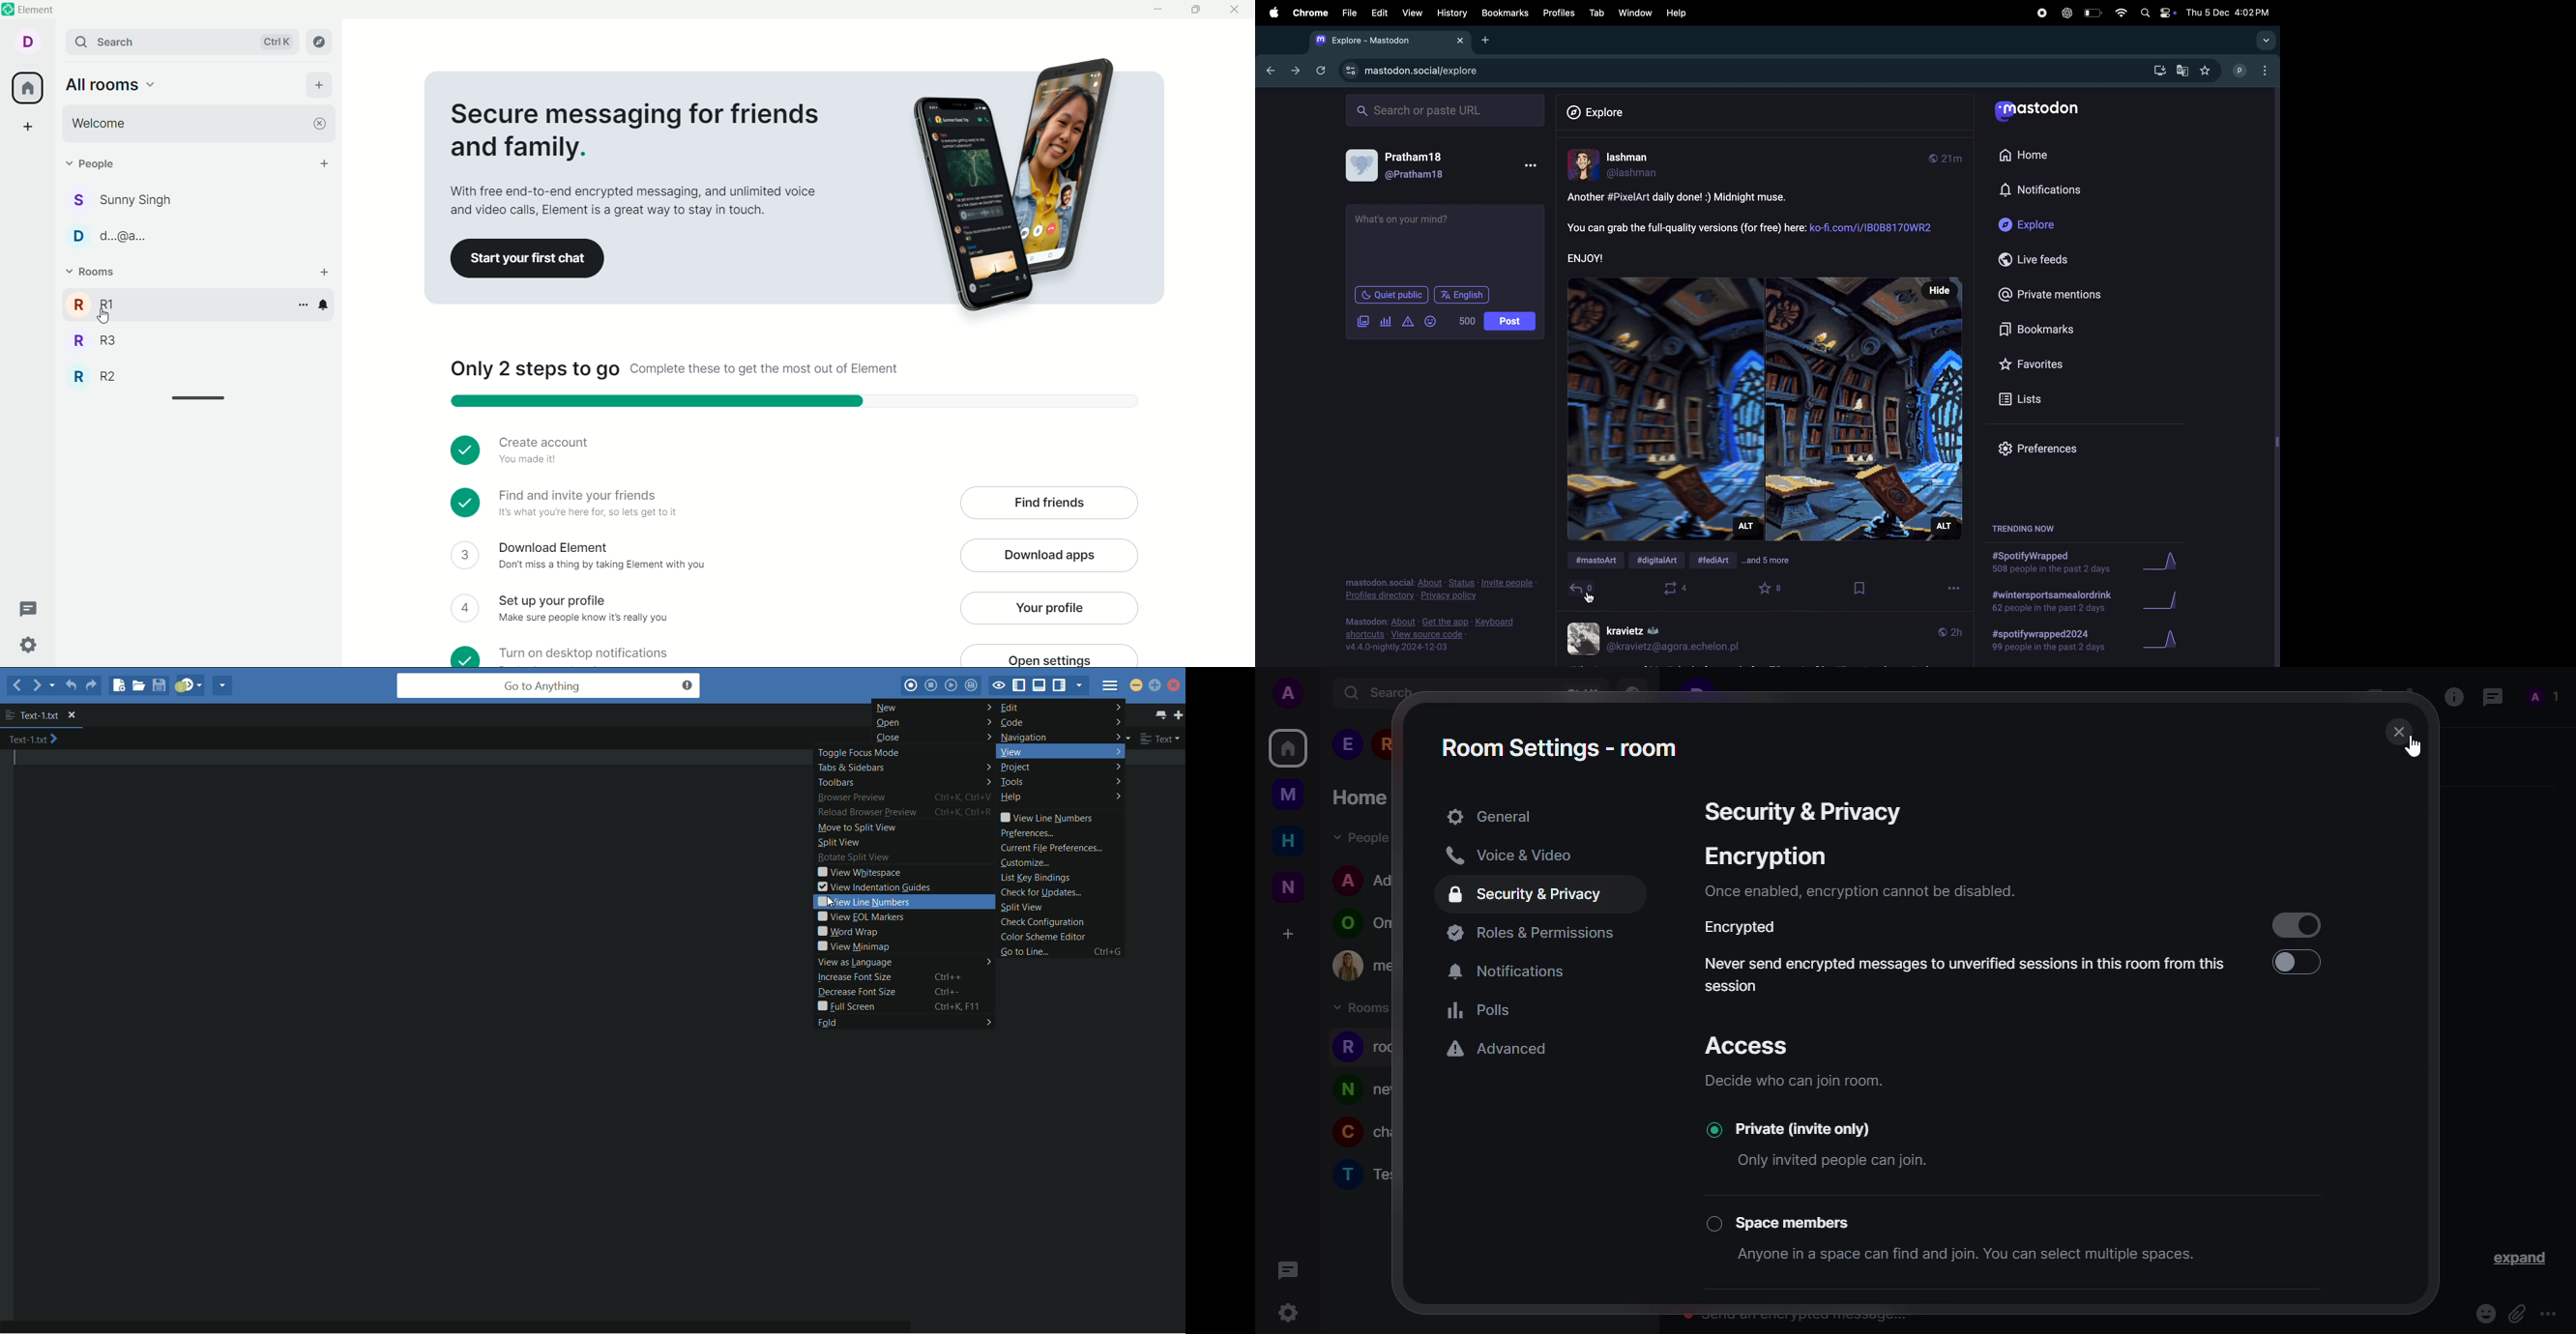  I want to click on new, so click(1288, 886).